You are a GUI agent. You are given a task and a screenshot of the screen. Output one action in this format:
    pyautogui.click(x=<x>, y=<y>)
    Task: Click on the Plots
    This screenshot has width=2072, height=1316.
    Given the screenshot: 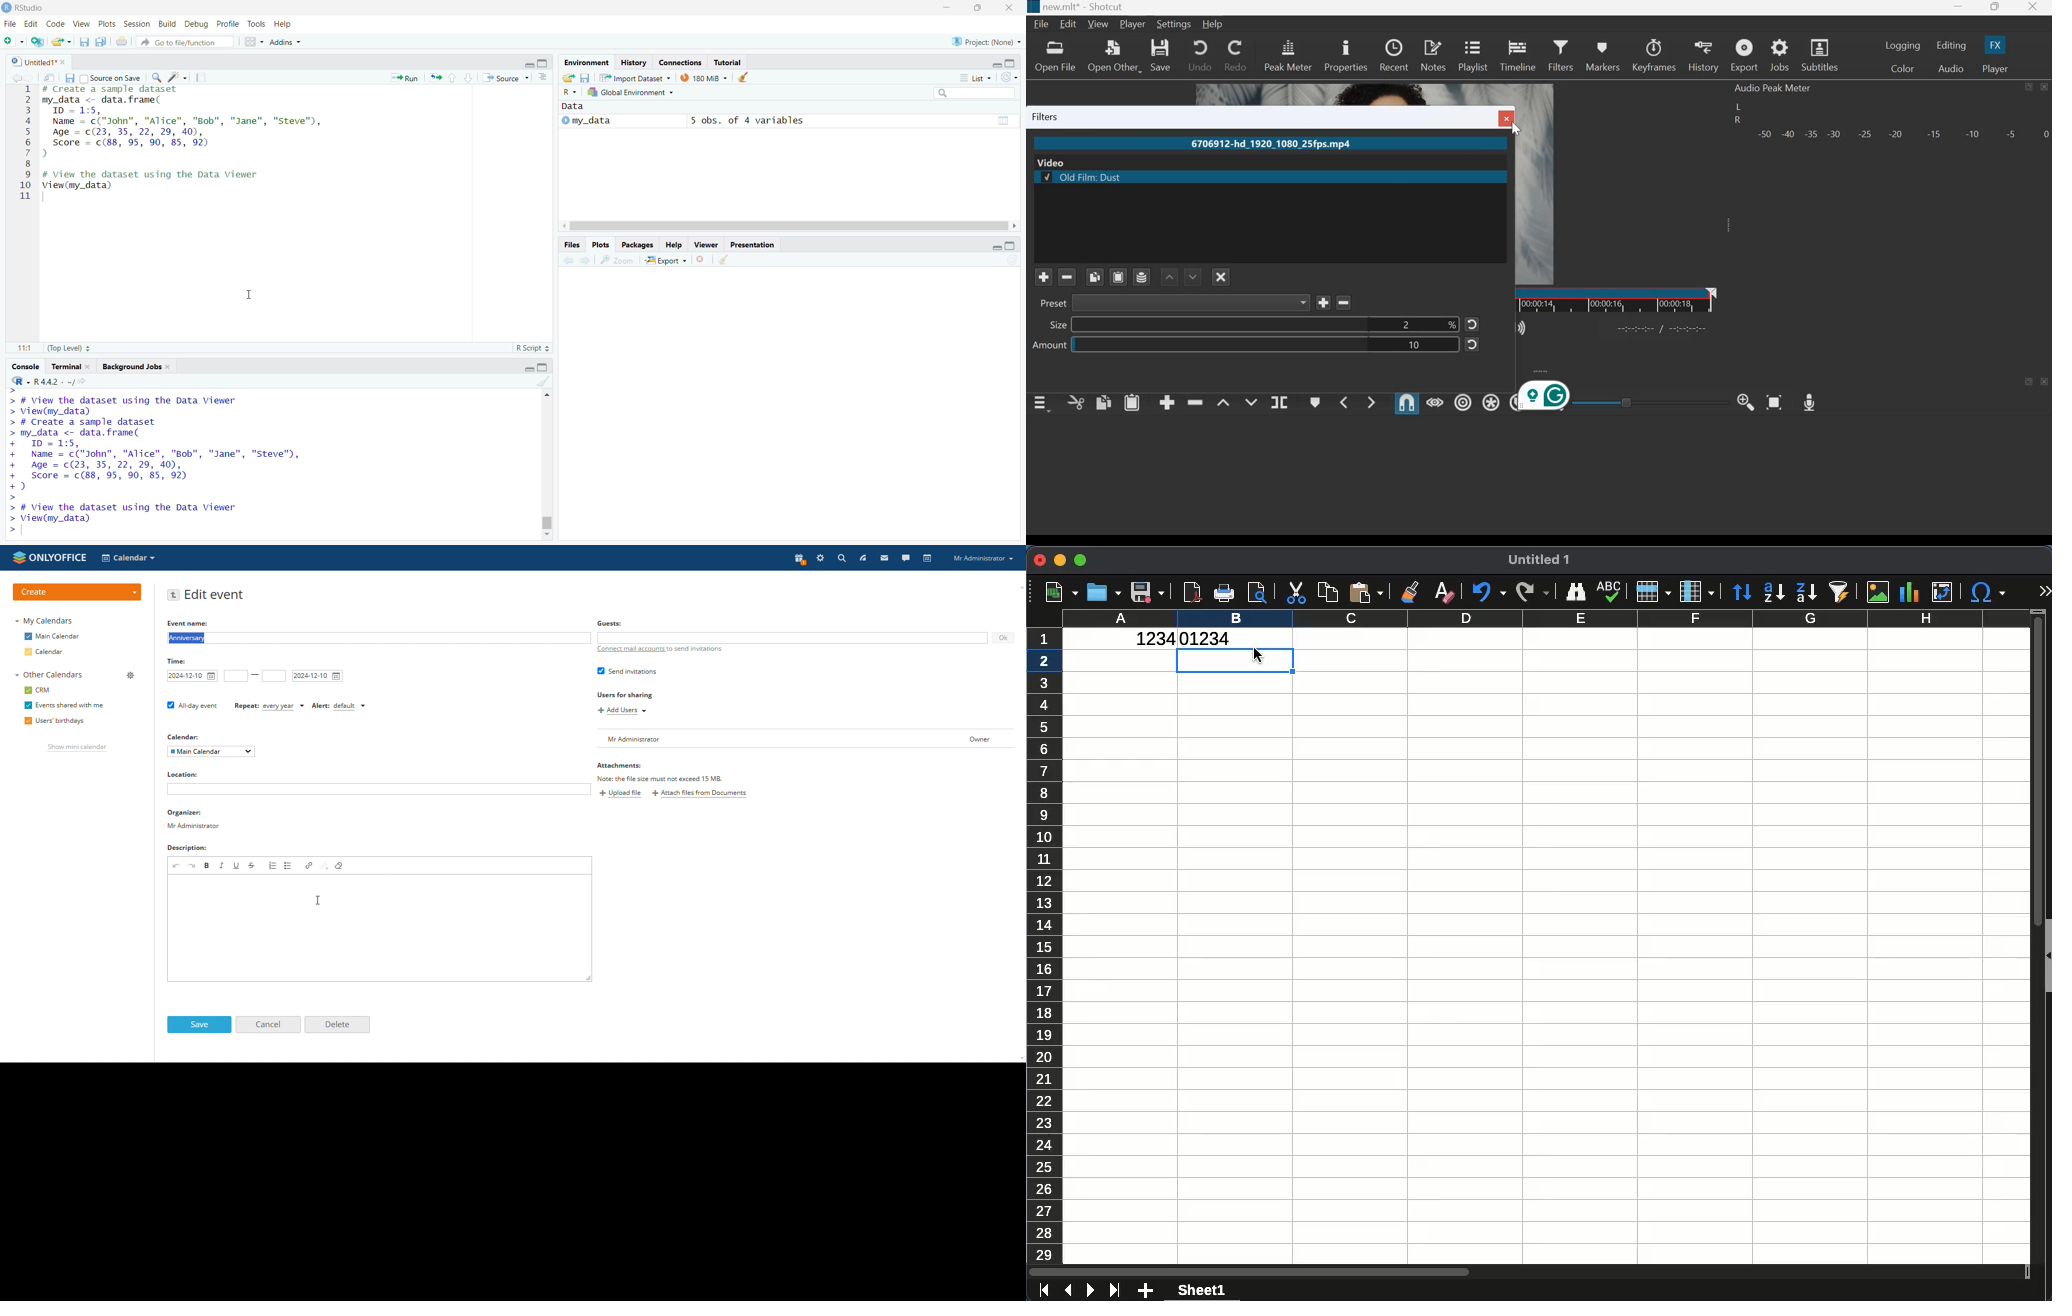 What is the action you would take?
    pyautogui.click(x=603, y=245)
    